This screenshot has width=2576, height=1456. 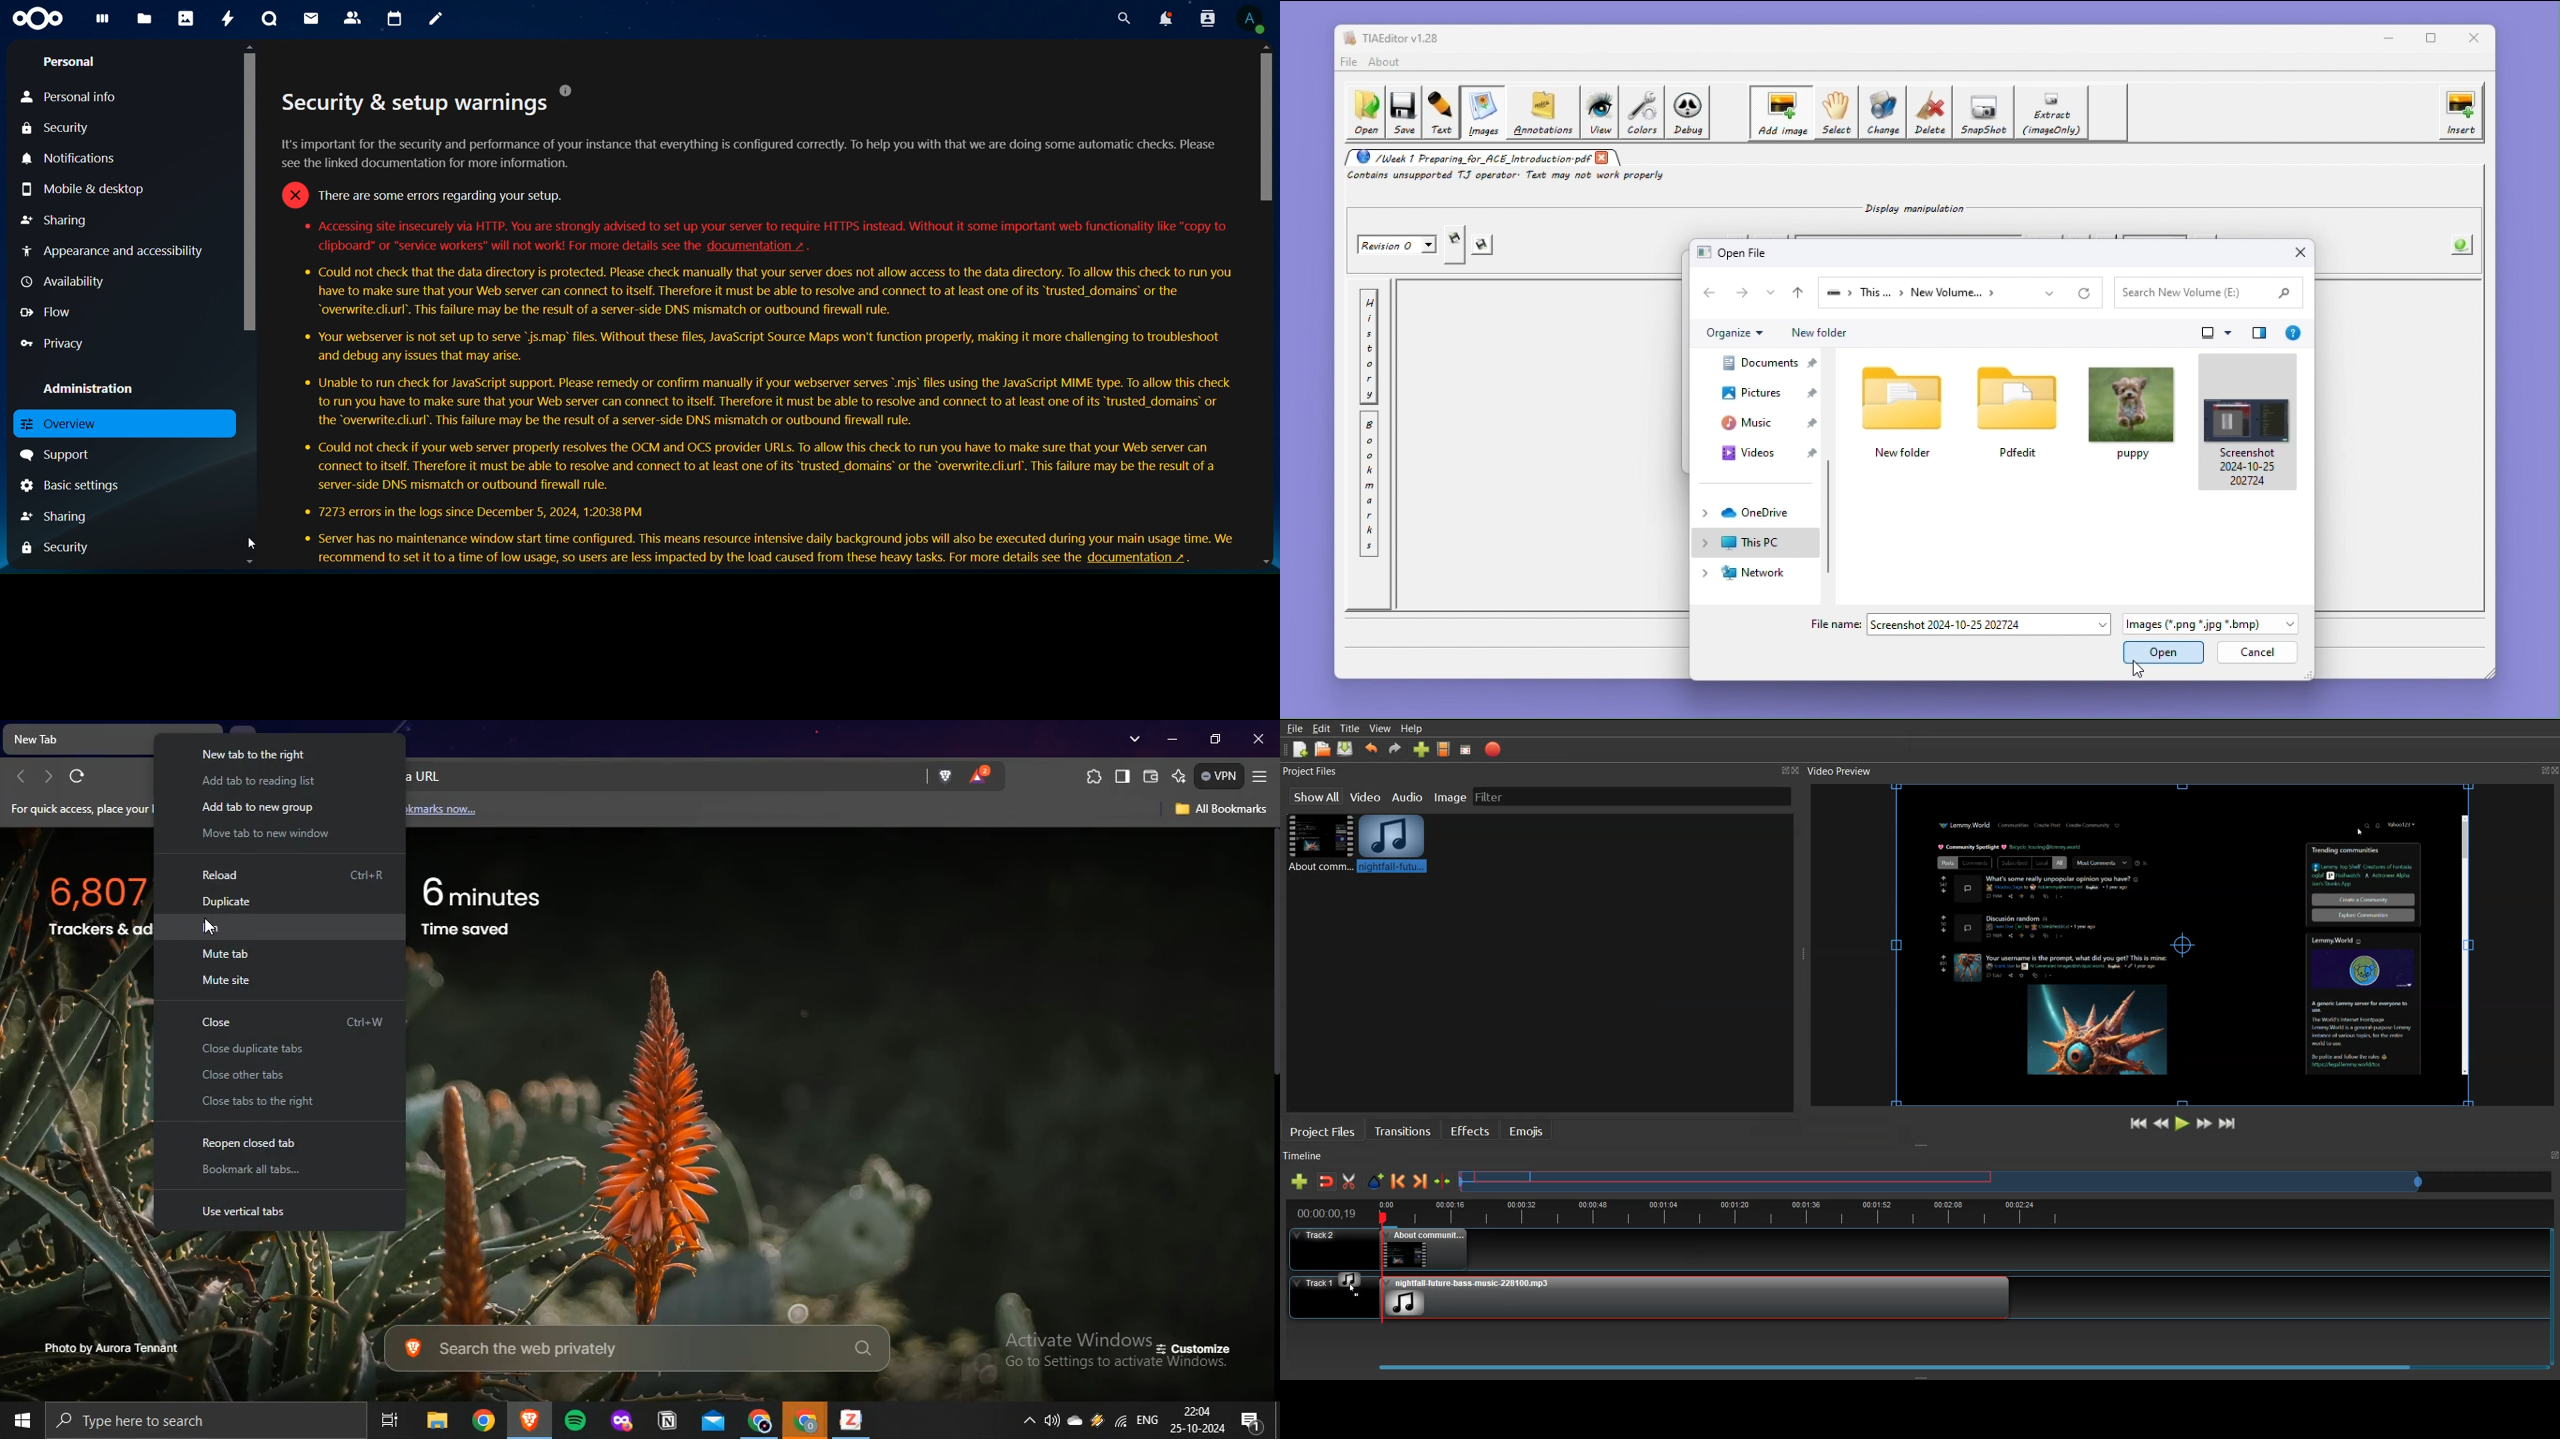 What do you see at coordinates (61, 517) in the screenshot?
I see `sharing` at bounding box center [61, 517].